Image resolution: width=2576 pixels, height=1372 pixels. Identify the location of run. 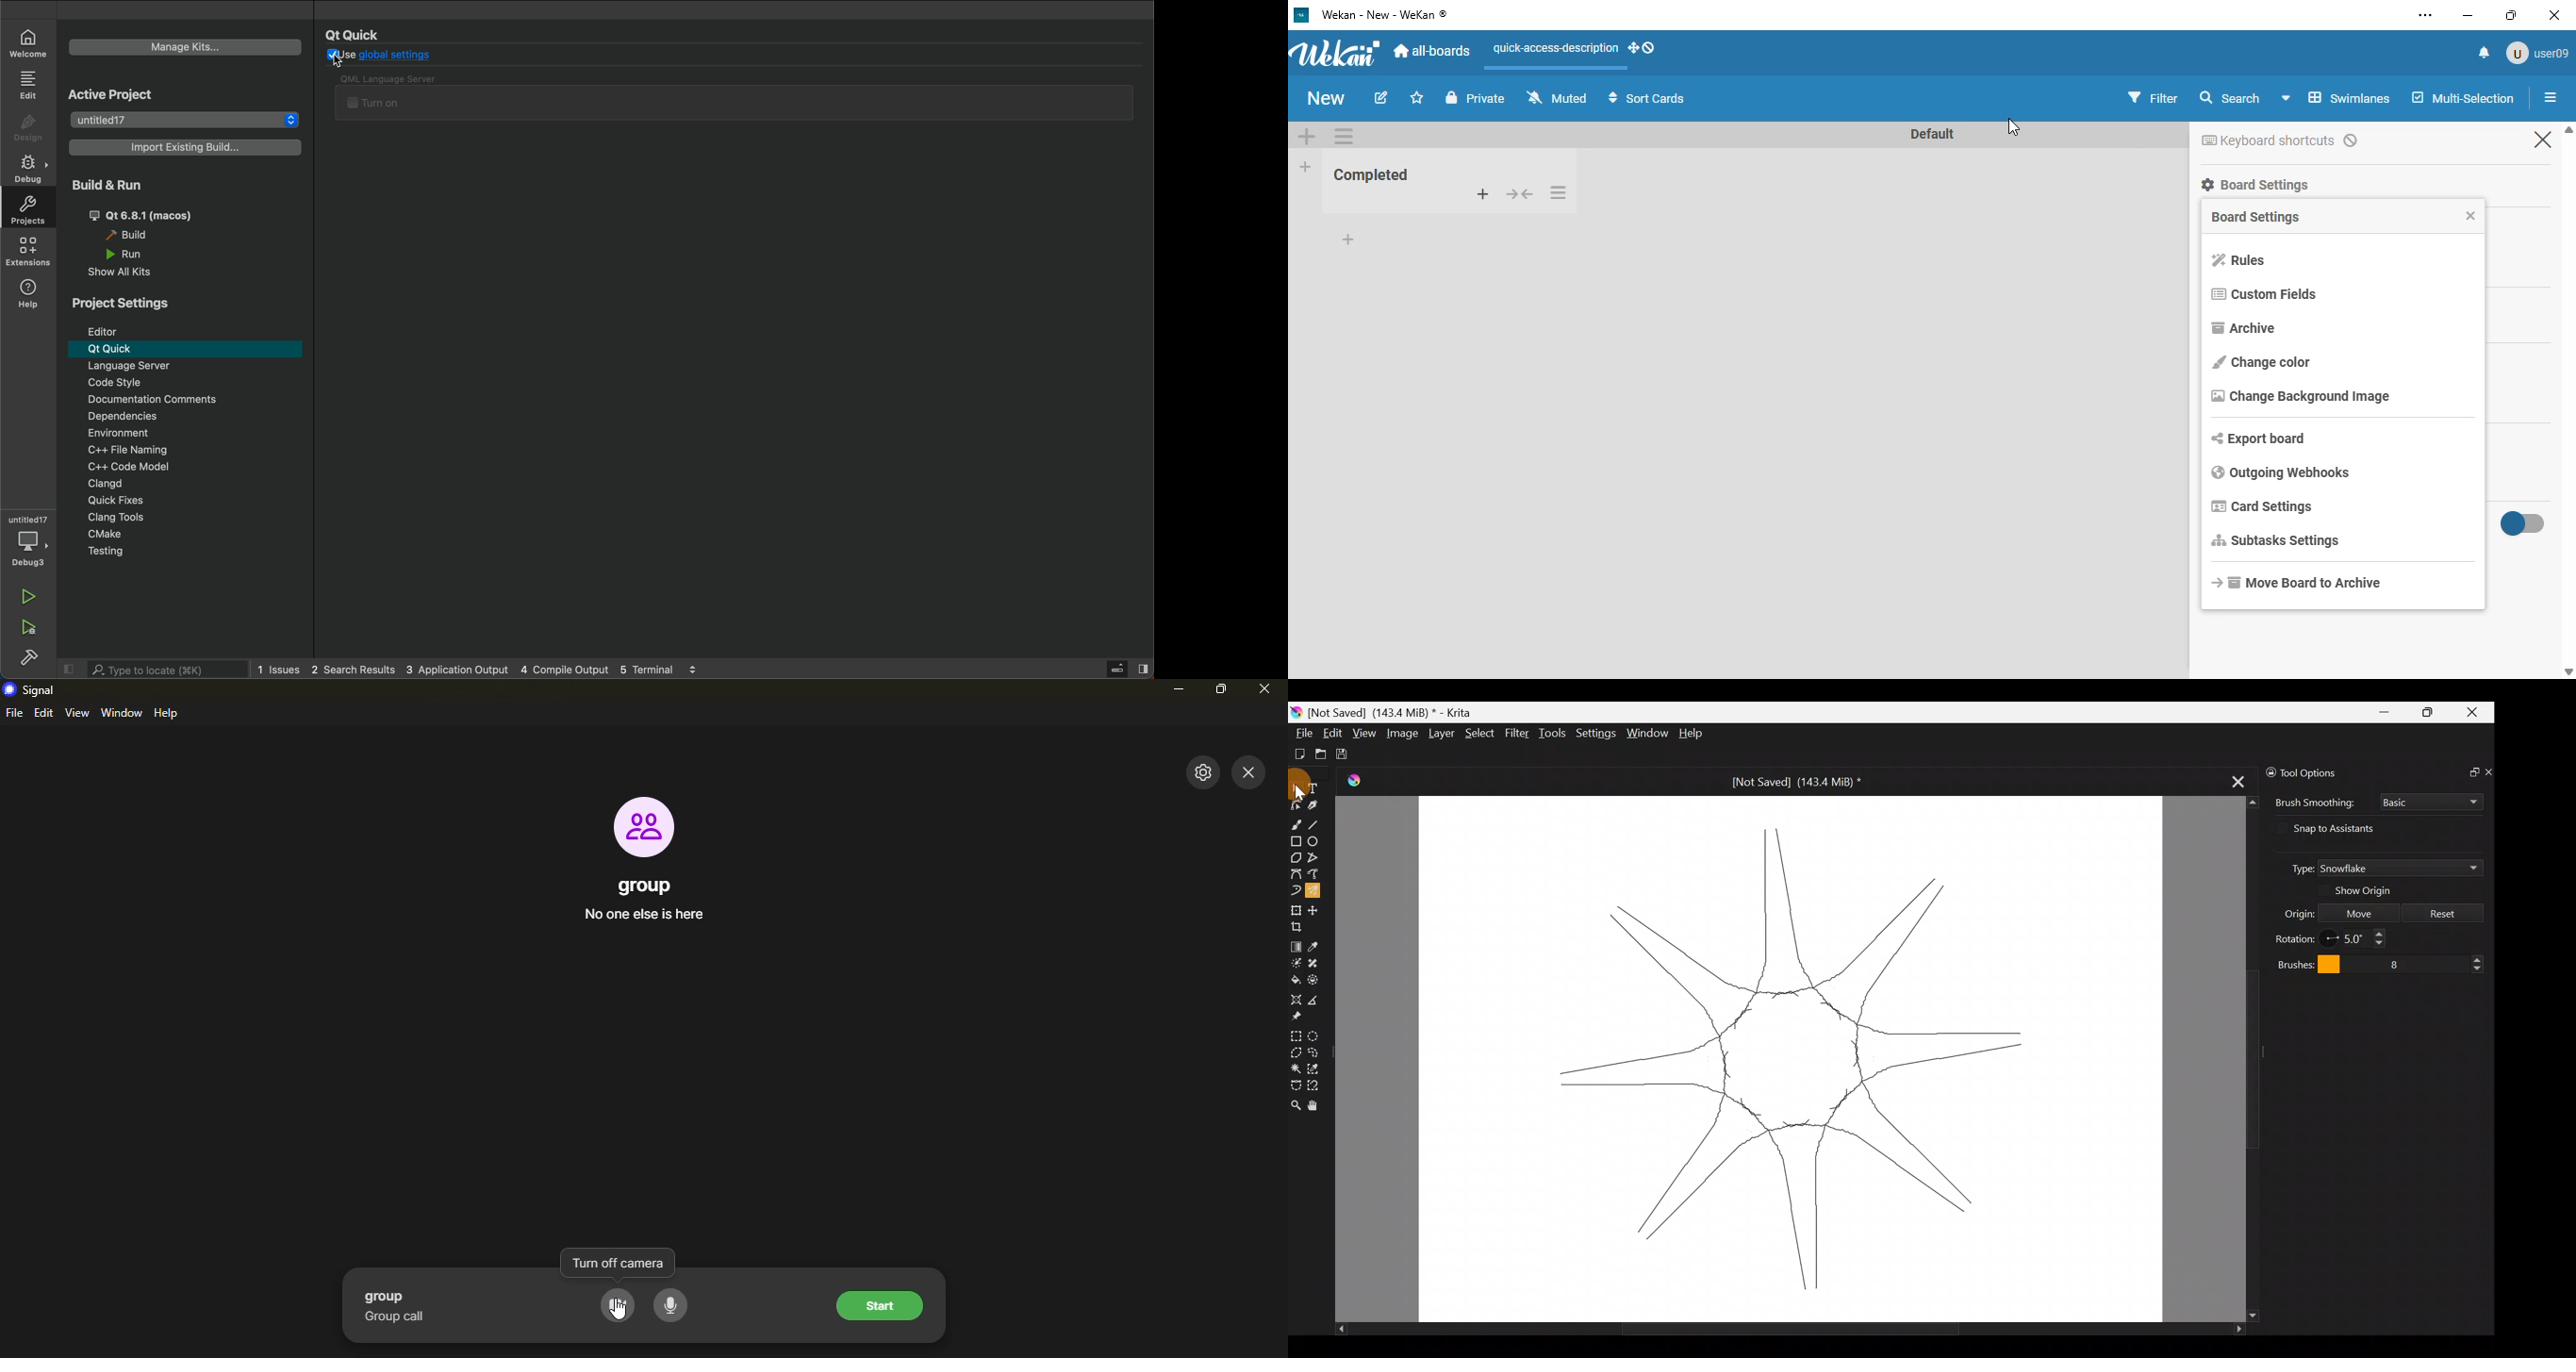
(28, 595).